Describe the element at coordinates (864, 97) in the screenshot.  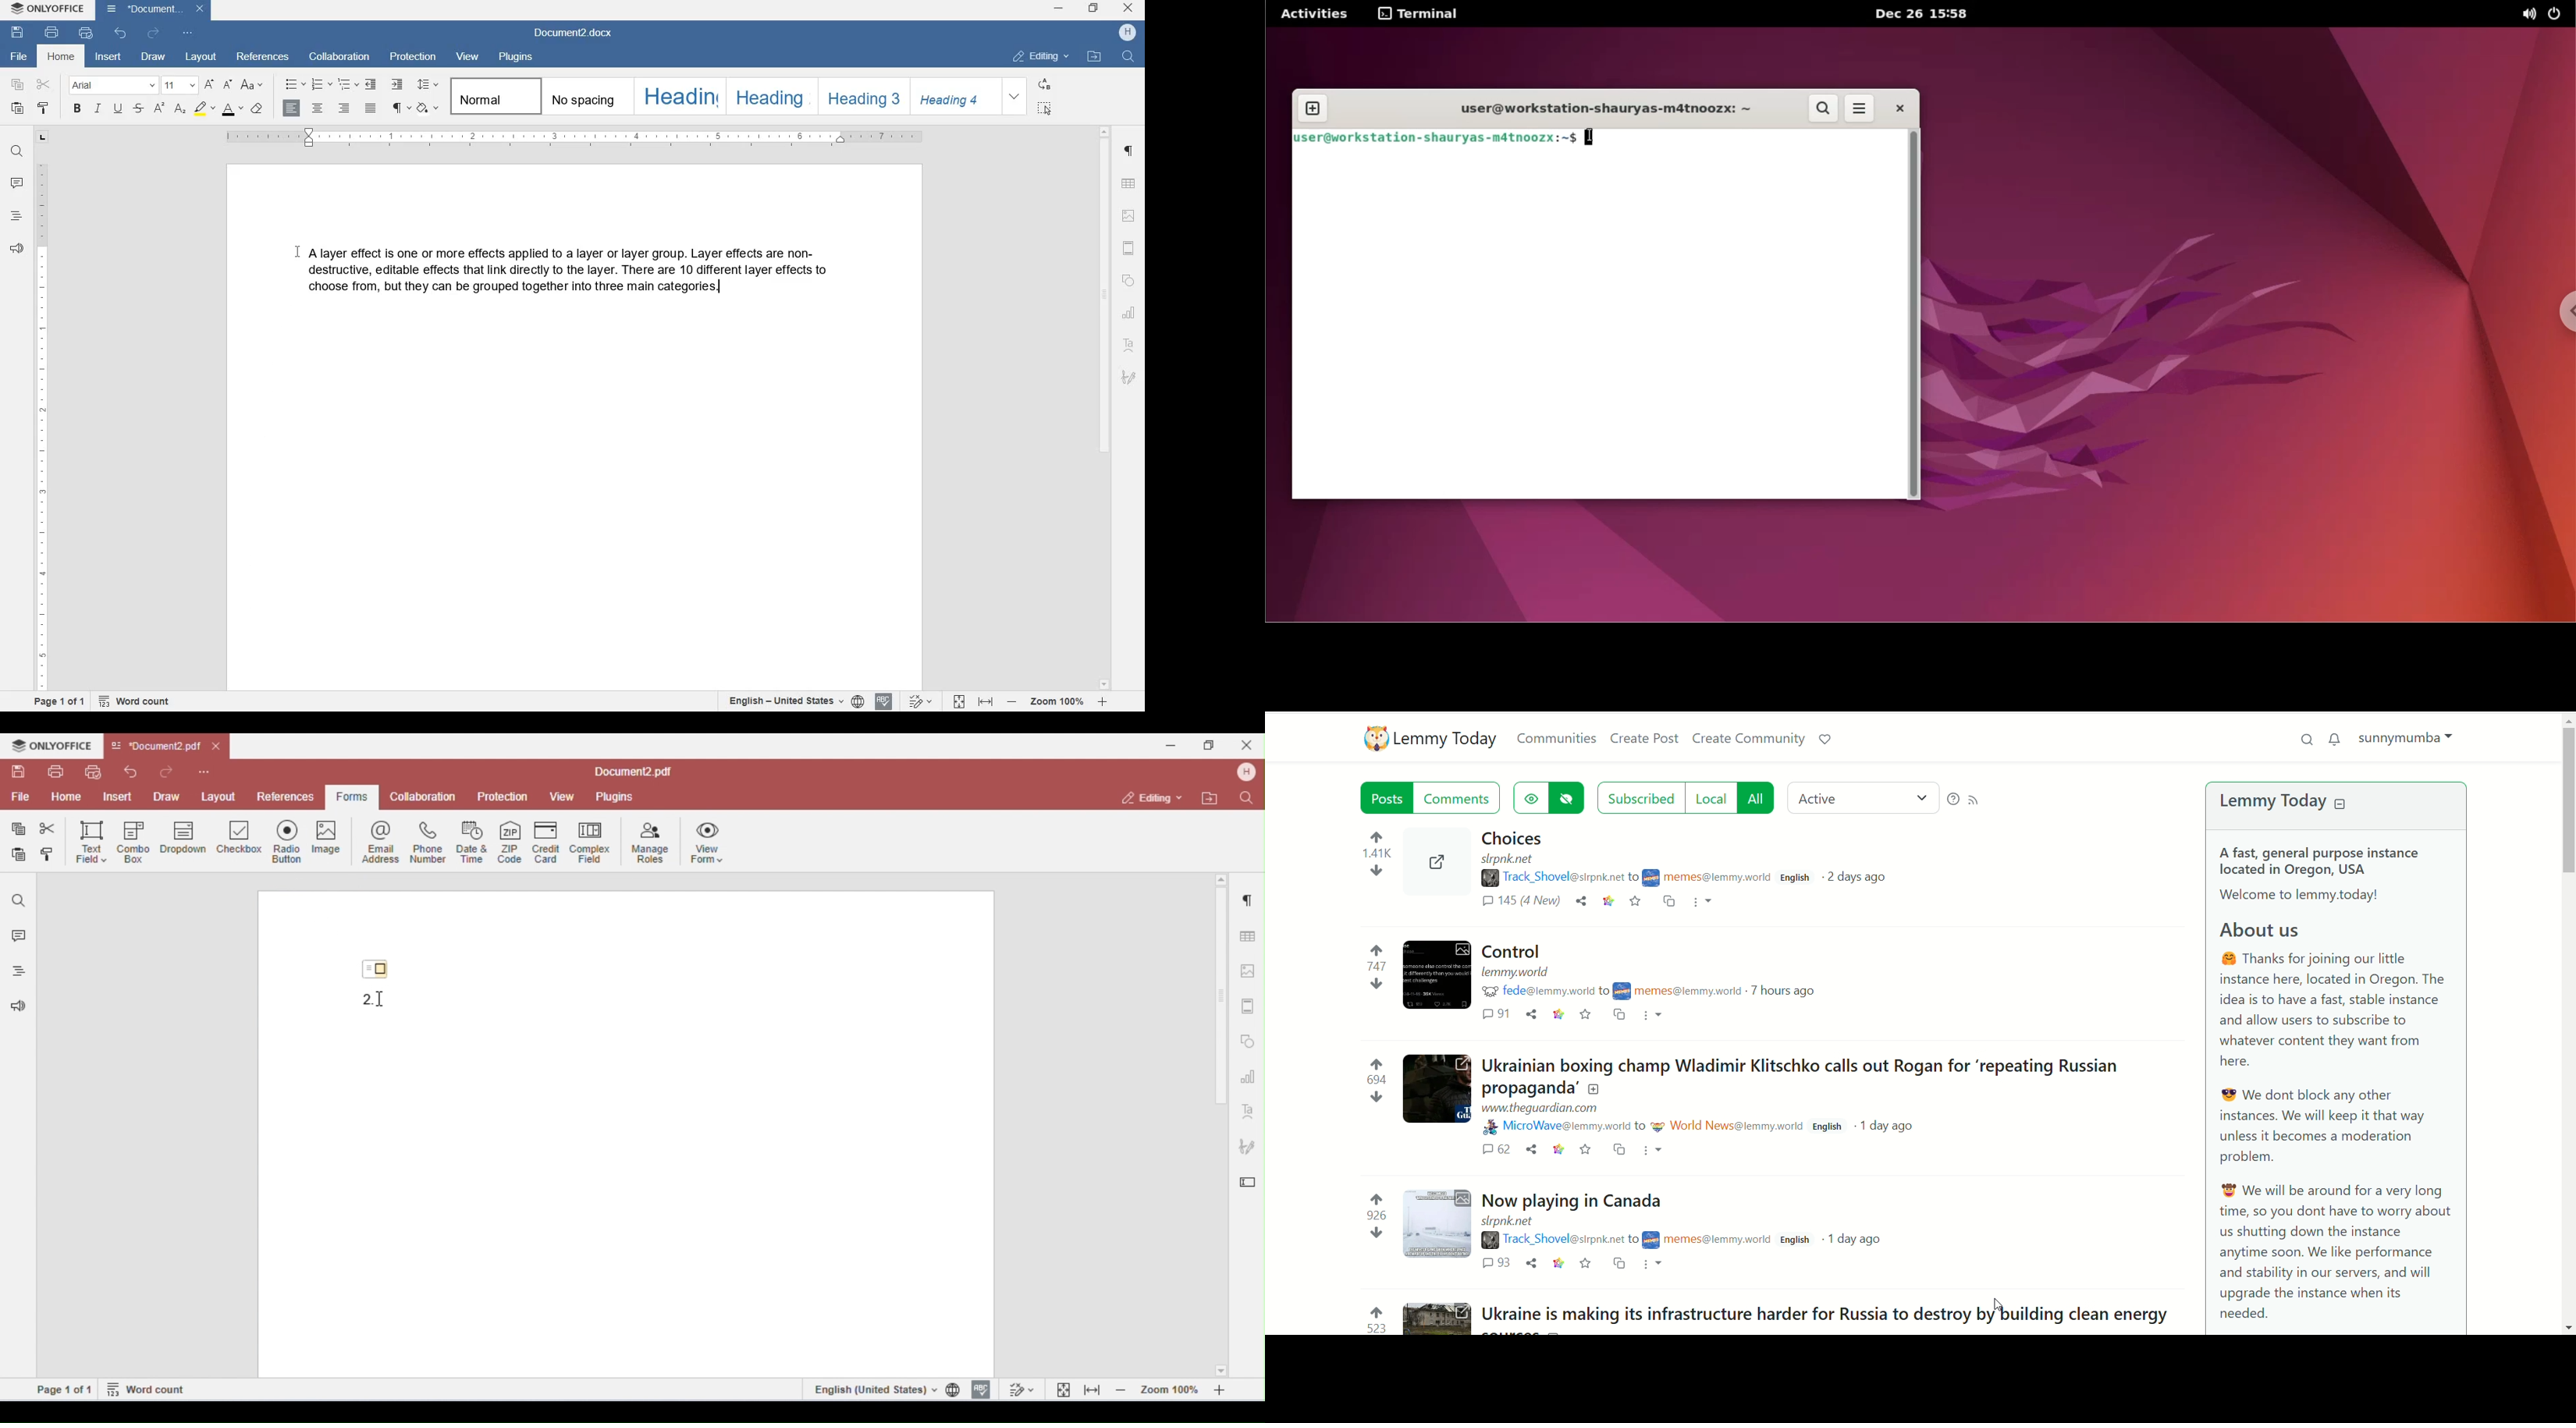
I see `heading 3` at that location.